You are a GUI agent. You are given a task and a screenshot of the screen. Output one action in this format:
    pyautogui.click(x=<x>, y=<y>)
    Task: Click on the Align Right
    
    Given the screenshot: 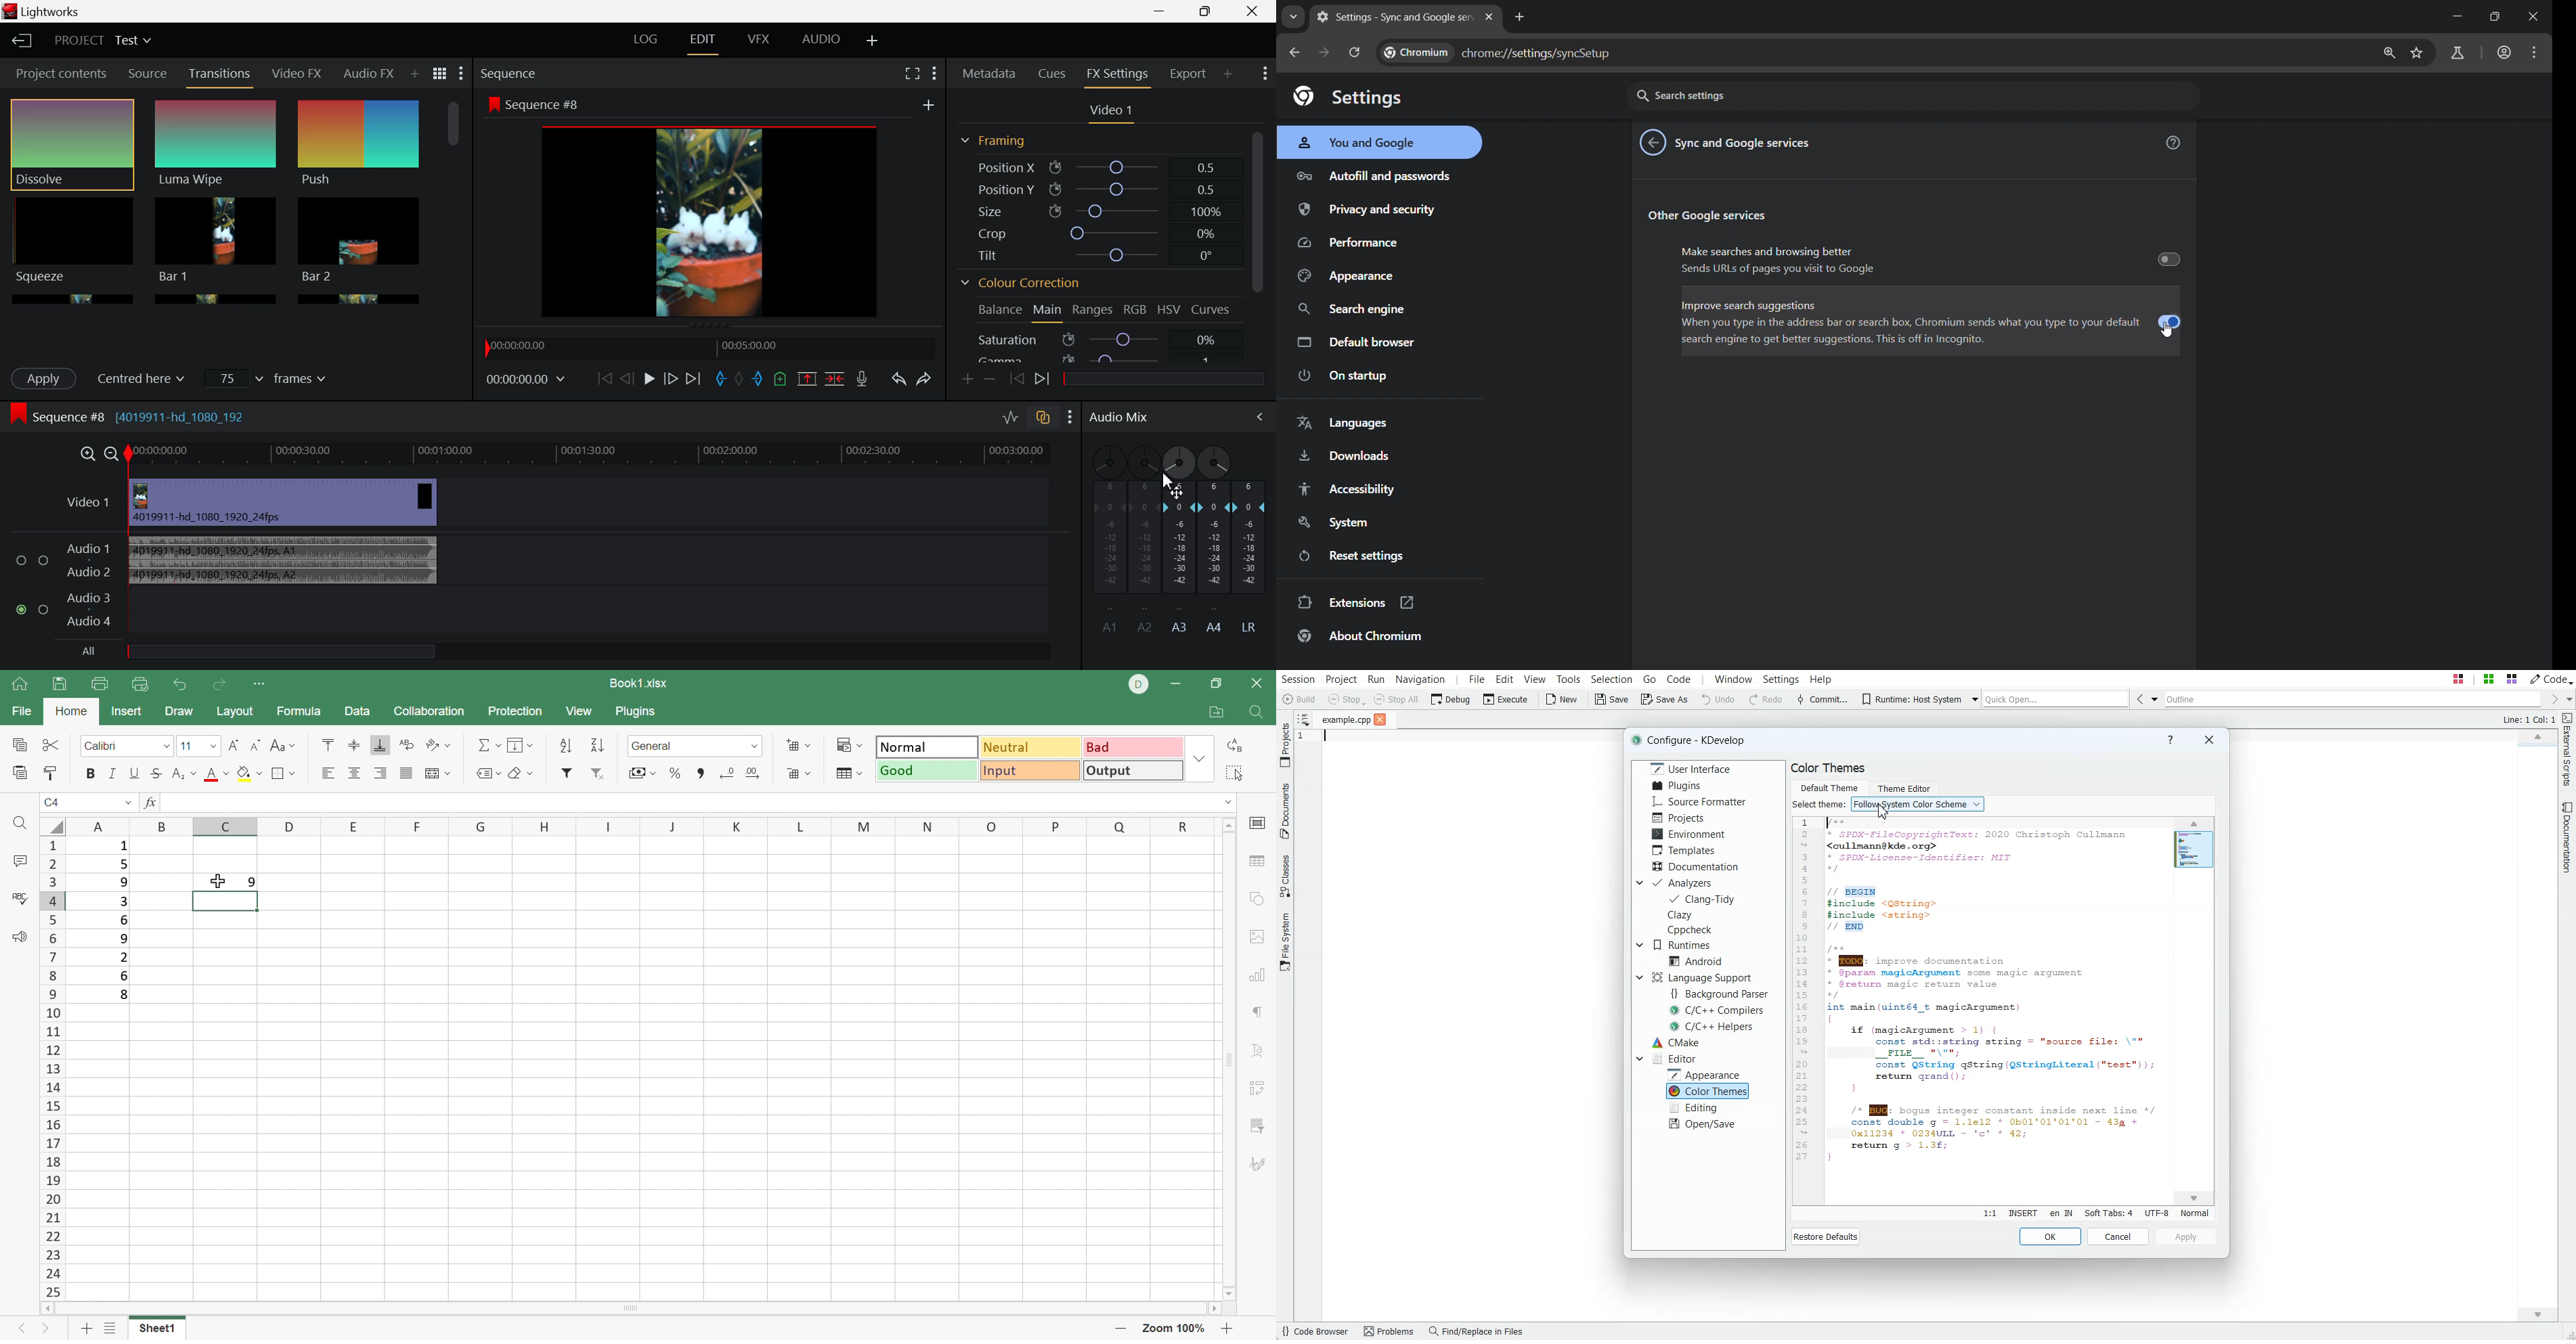 What is the action you would take?
    pyautogui.click(x=381, y=772)
    